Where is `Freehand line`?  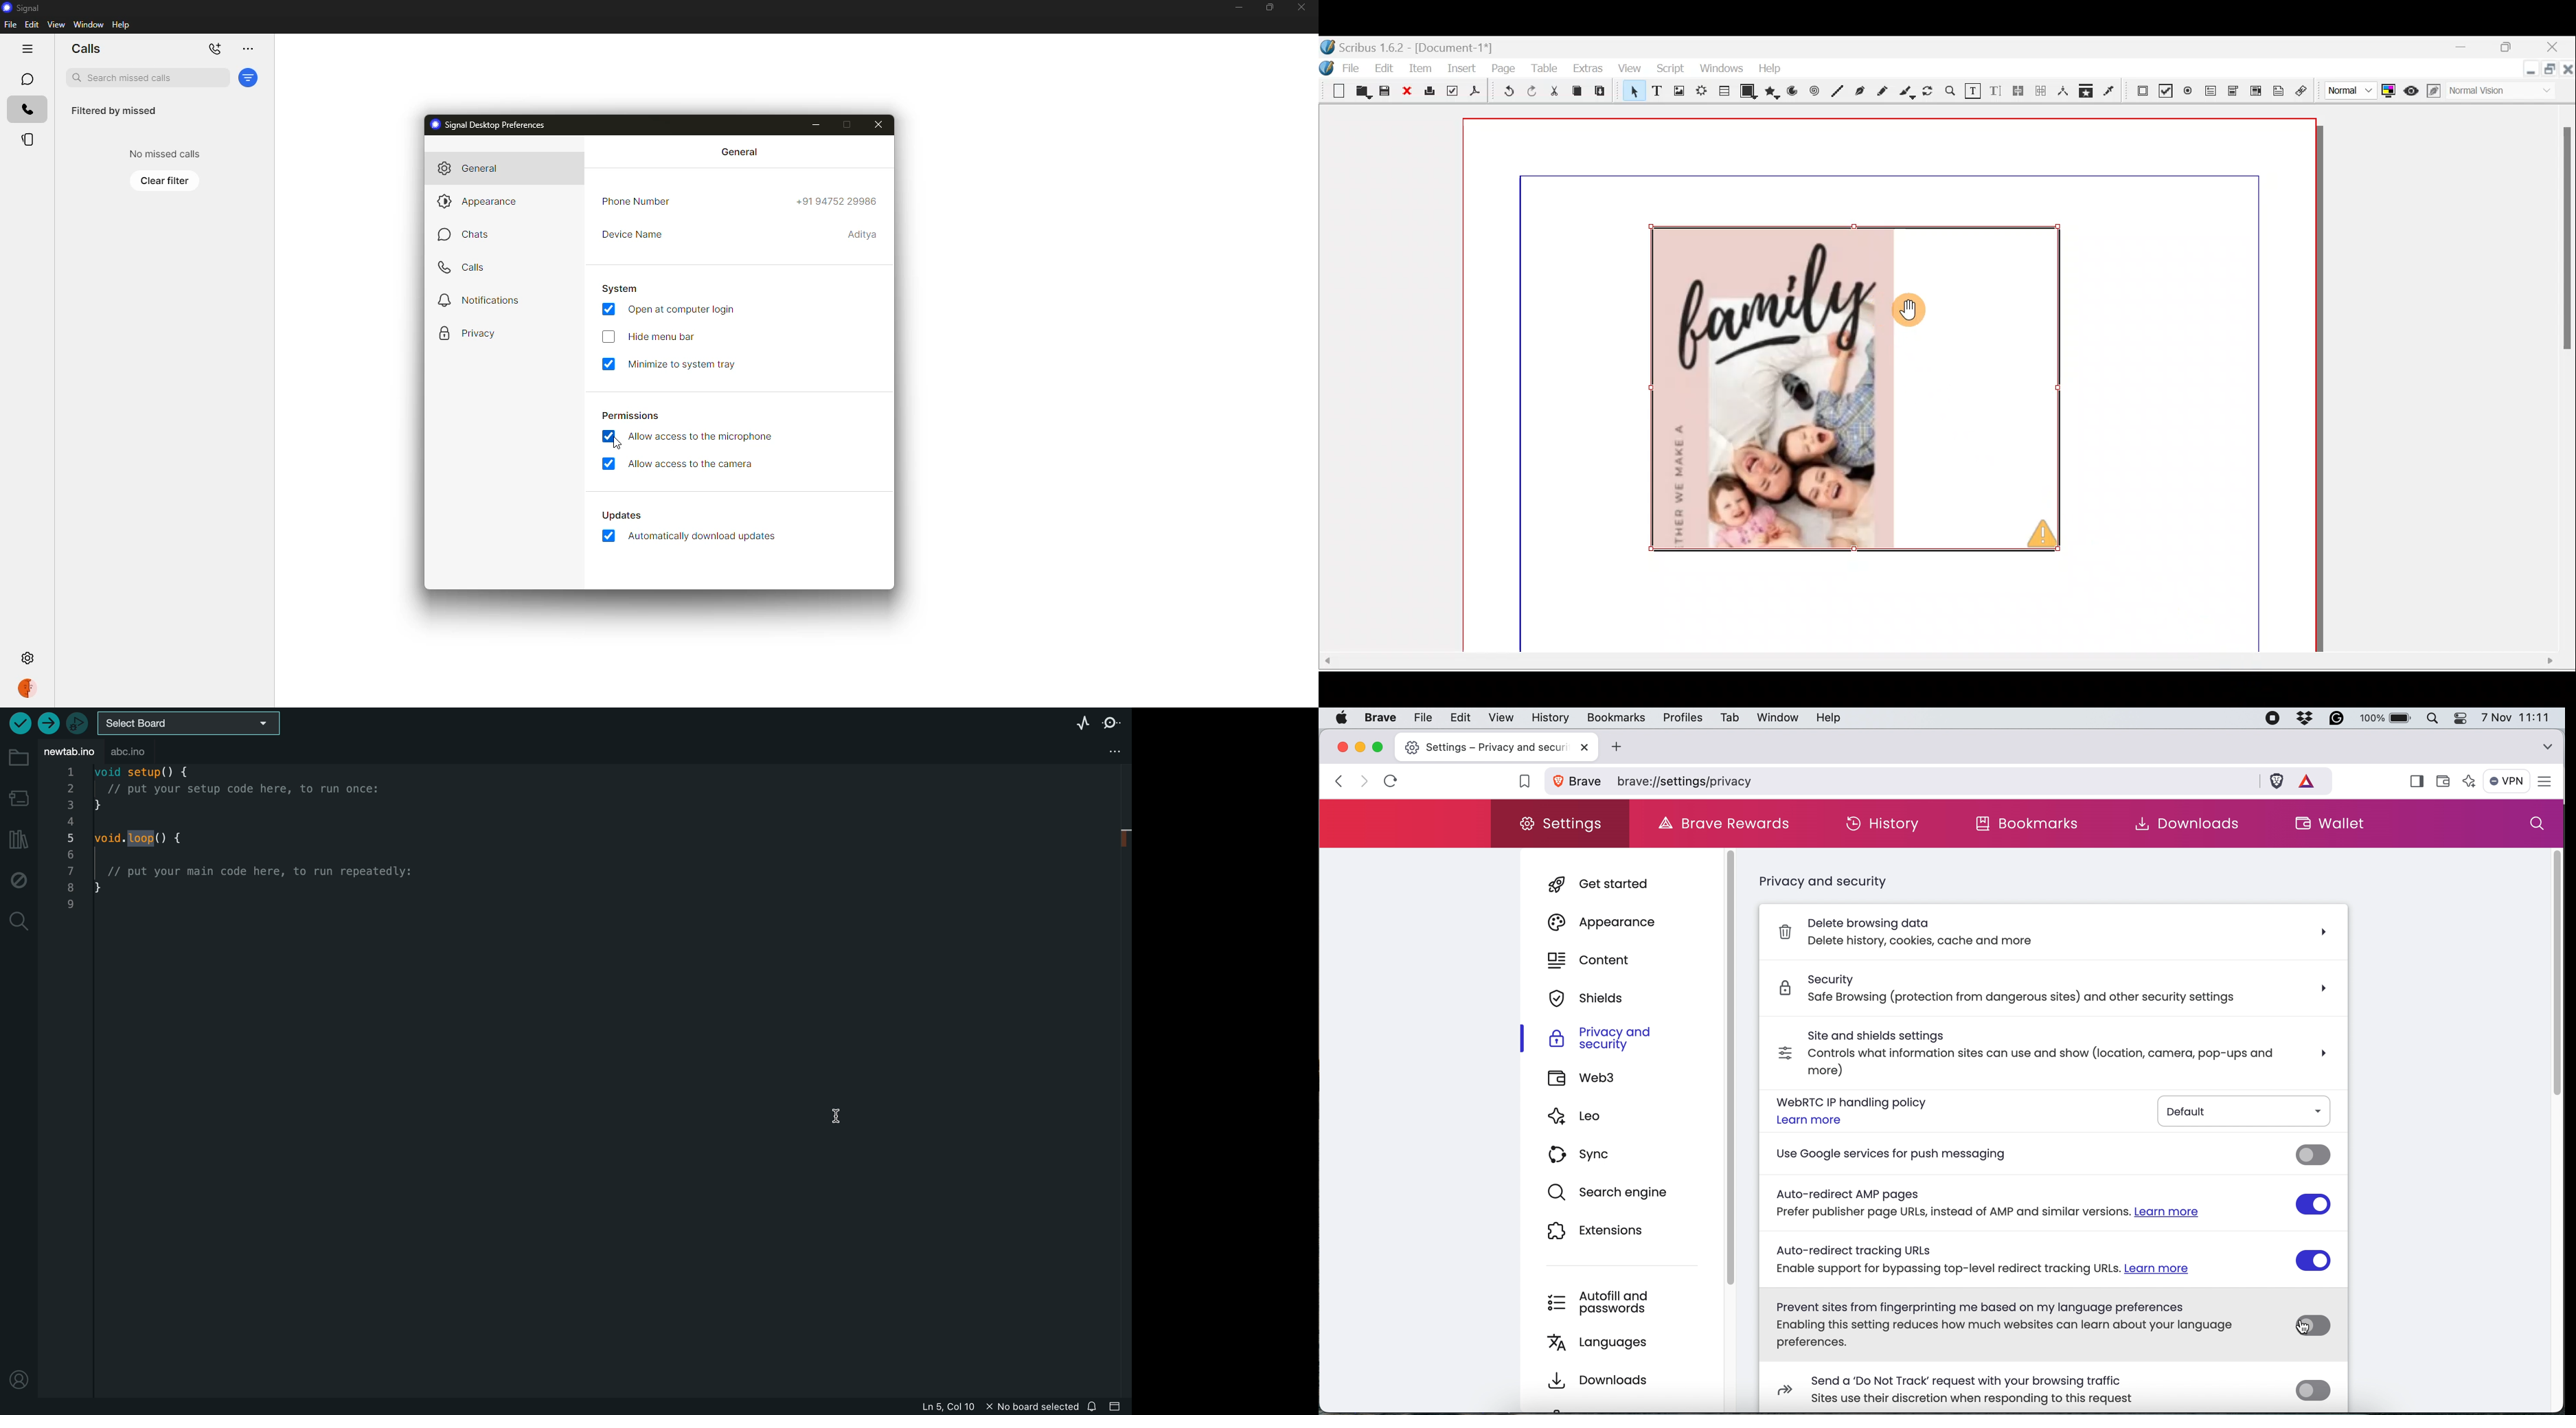
Freehand line is located at coordinates (1881, 92).